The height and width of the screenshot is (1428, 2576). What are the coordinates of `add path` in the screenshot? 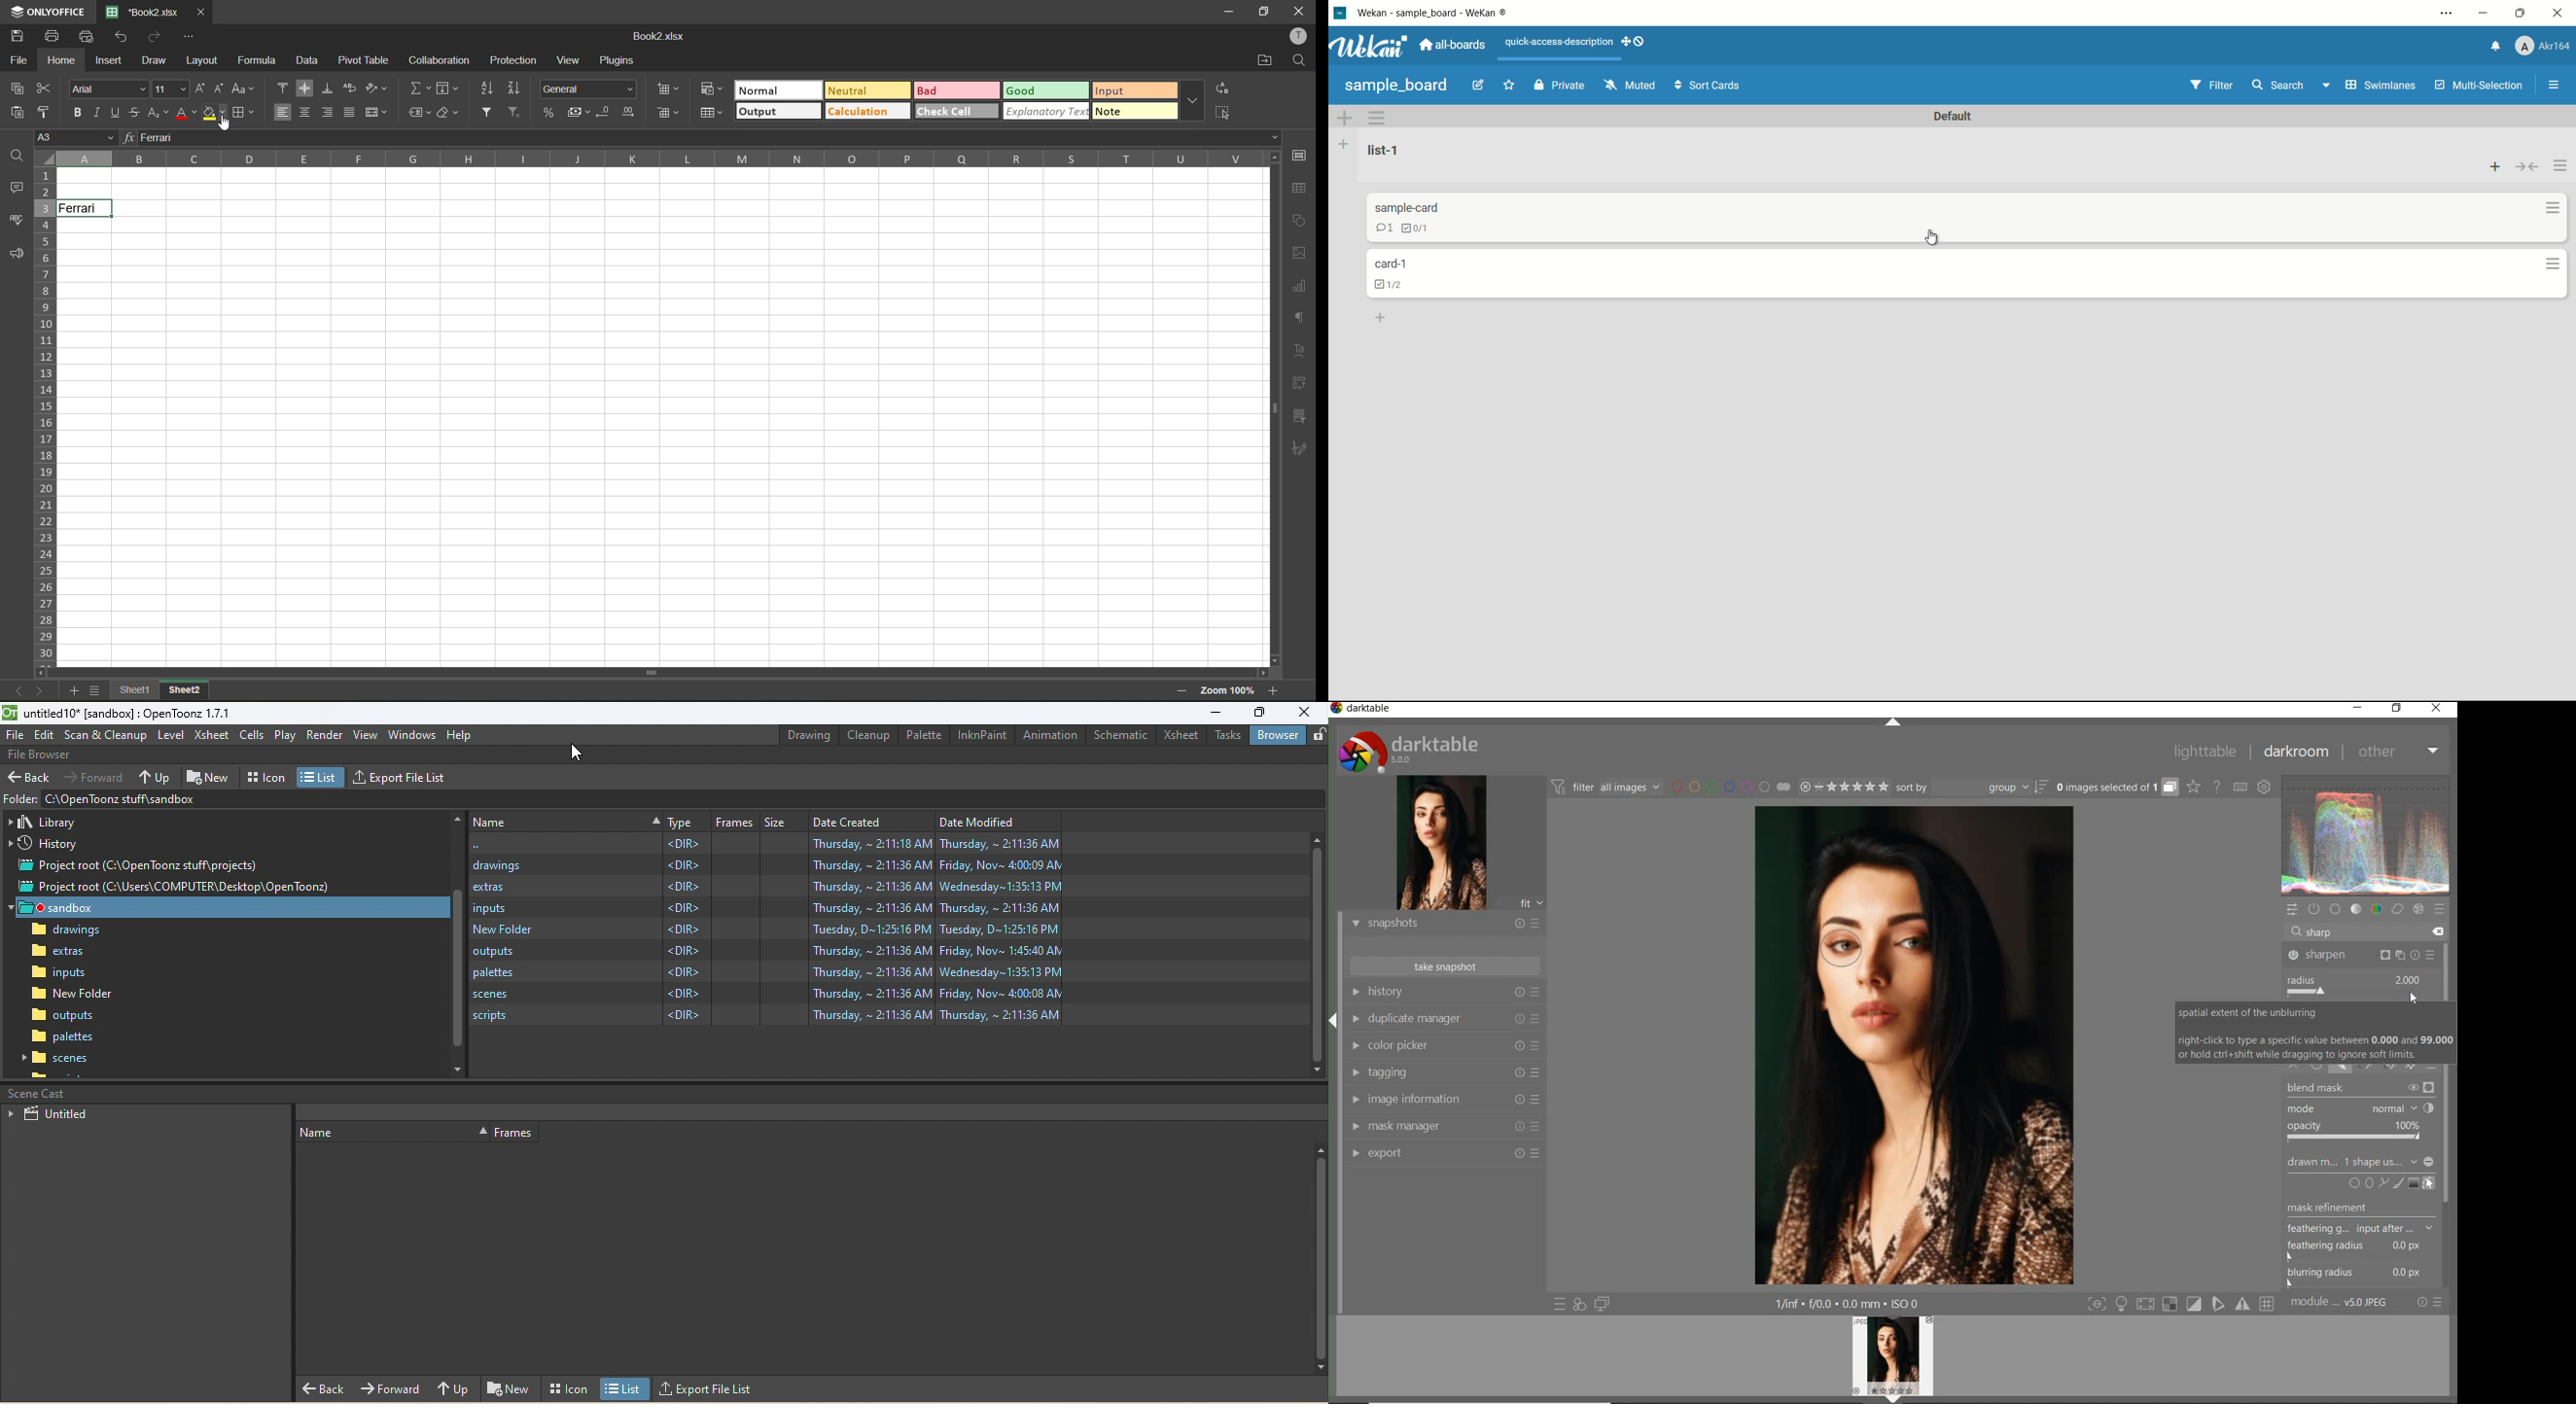 It's located at (2385, 1183).